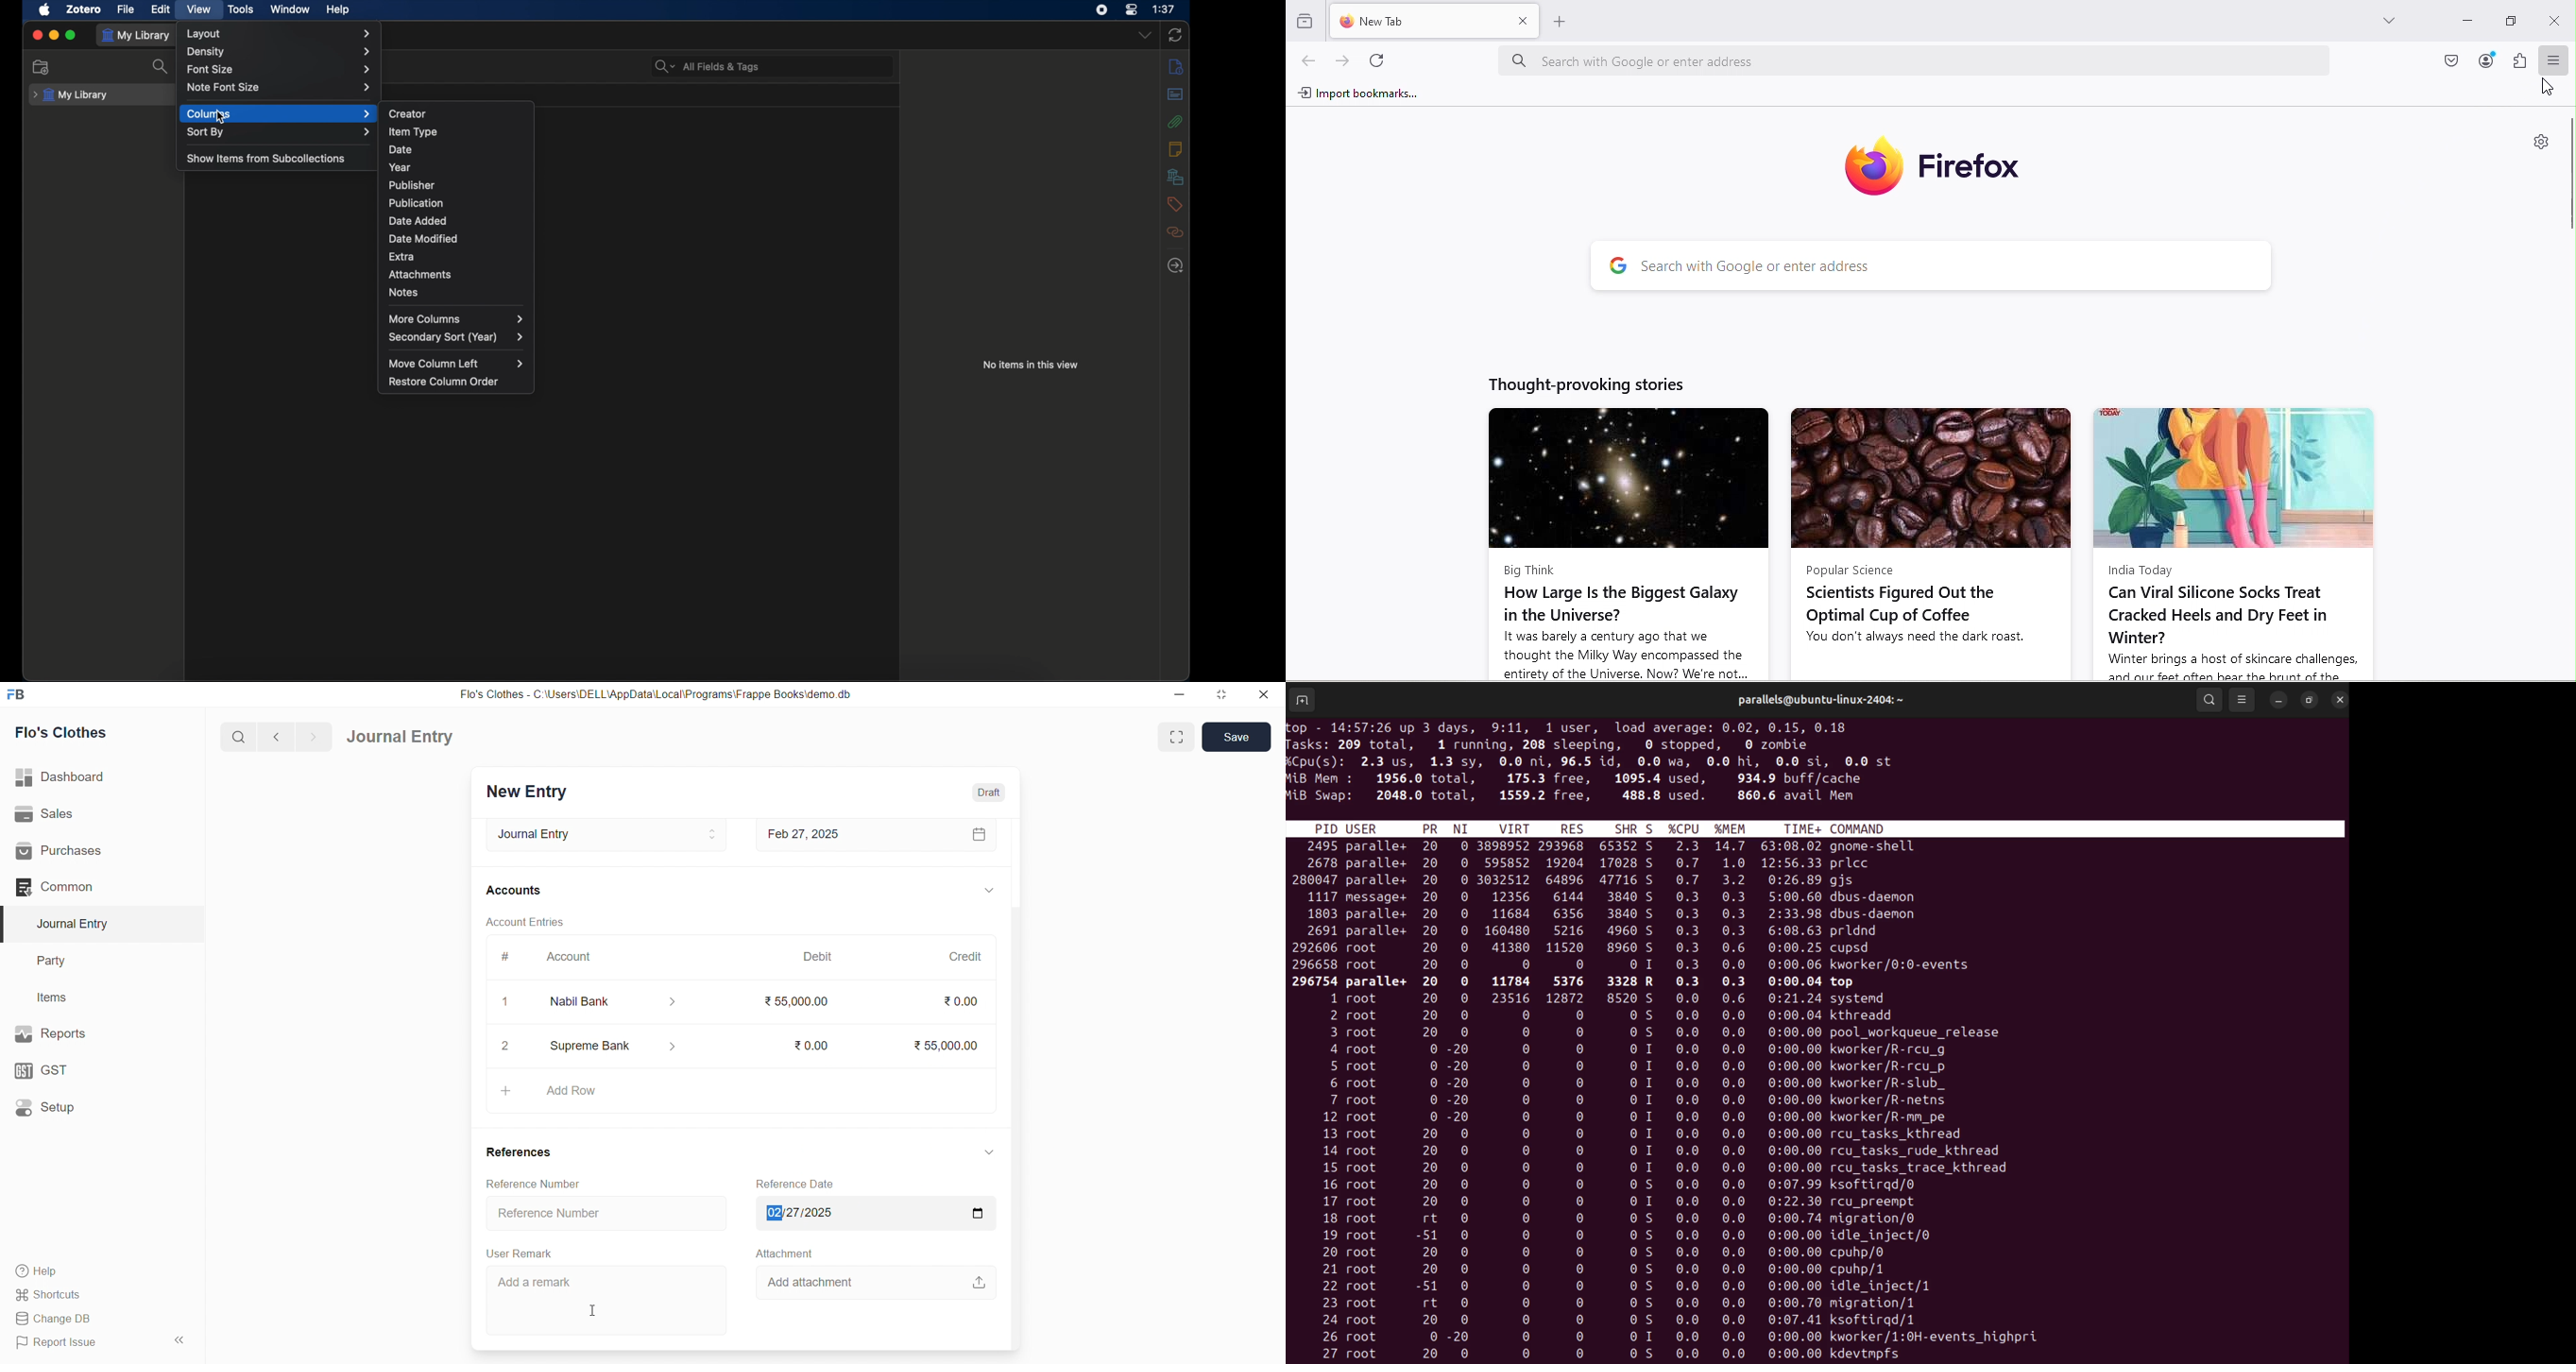 The width and height of the screenshot is (2576, 1372). Describe the element at coordinates (457, 364) in the screenshot. I see `move column left` at that location.